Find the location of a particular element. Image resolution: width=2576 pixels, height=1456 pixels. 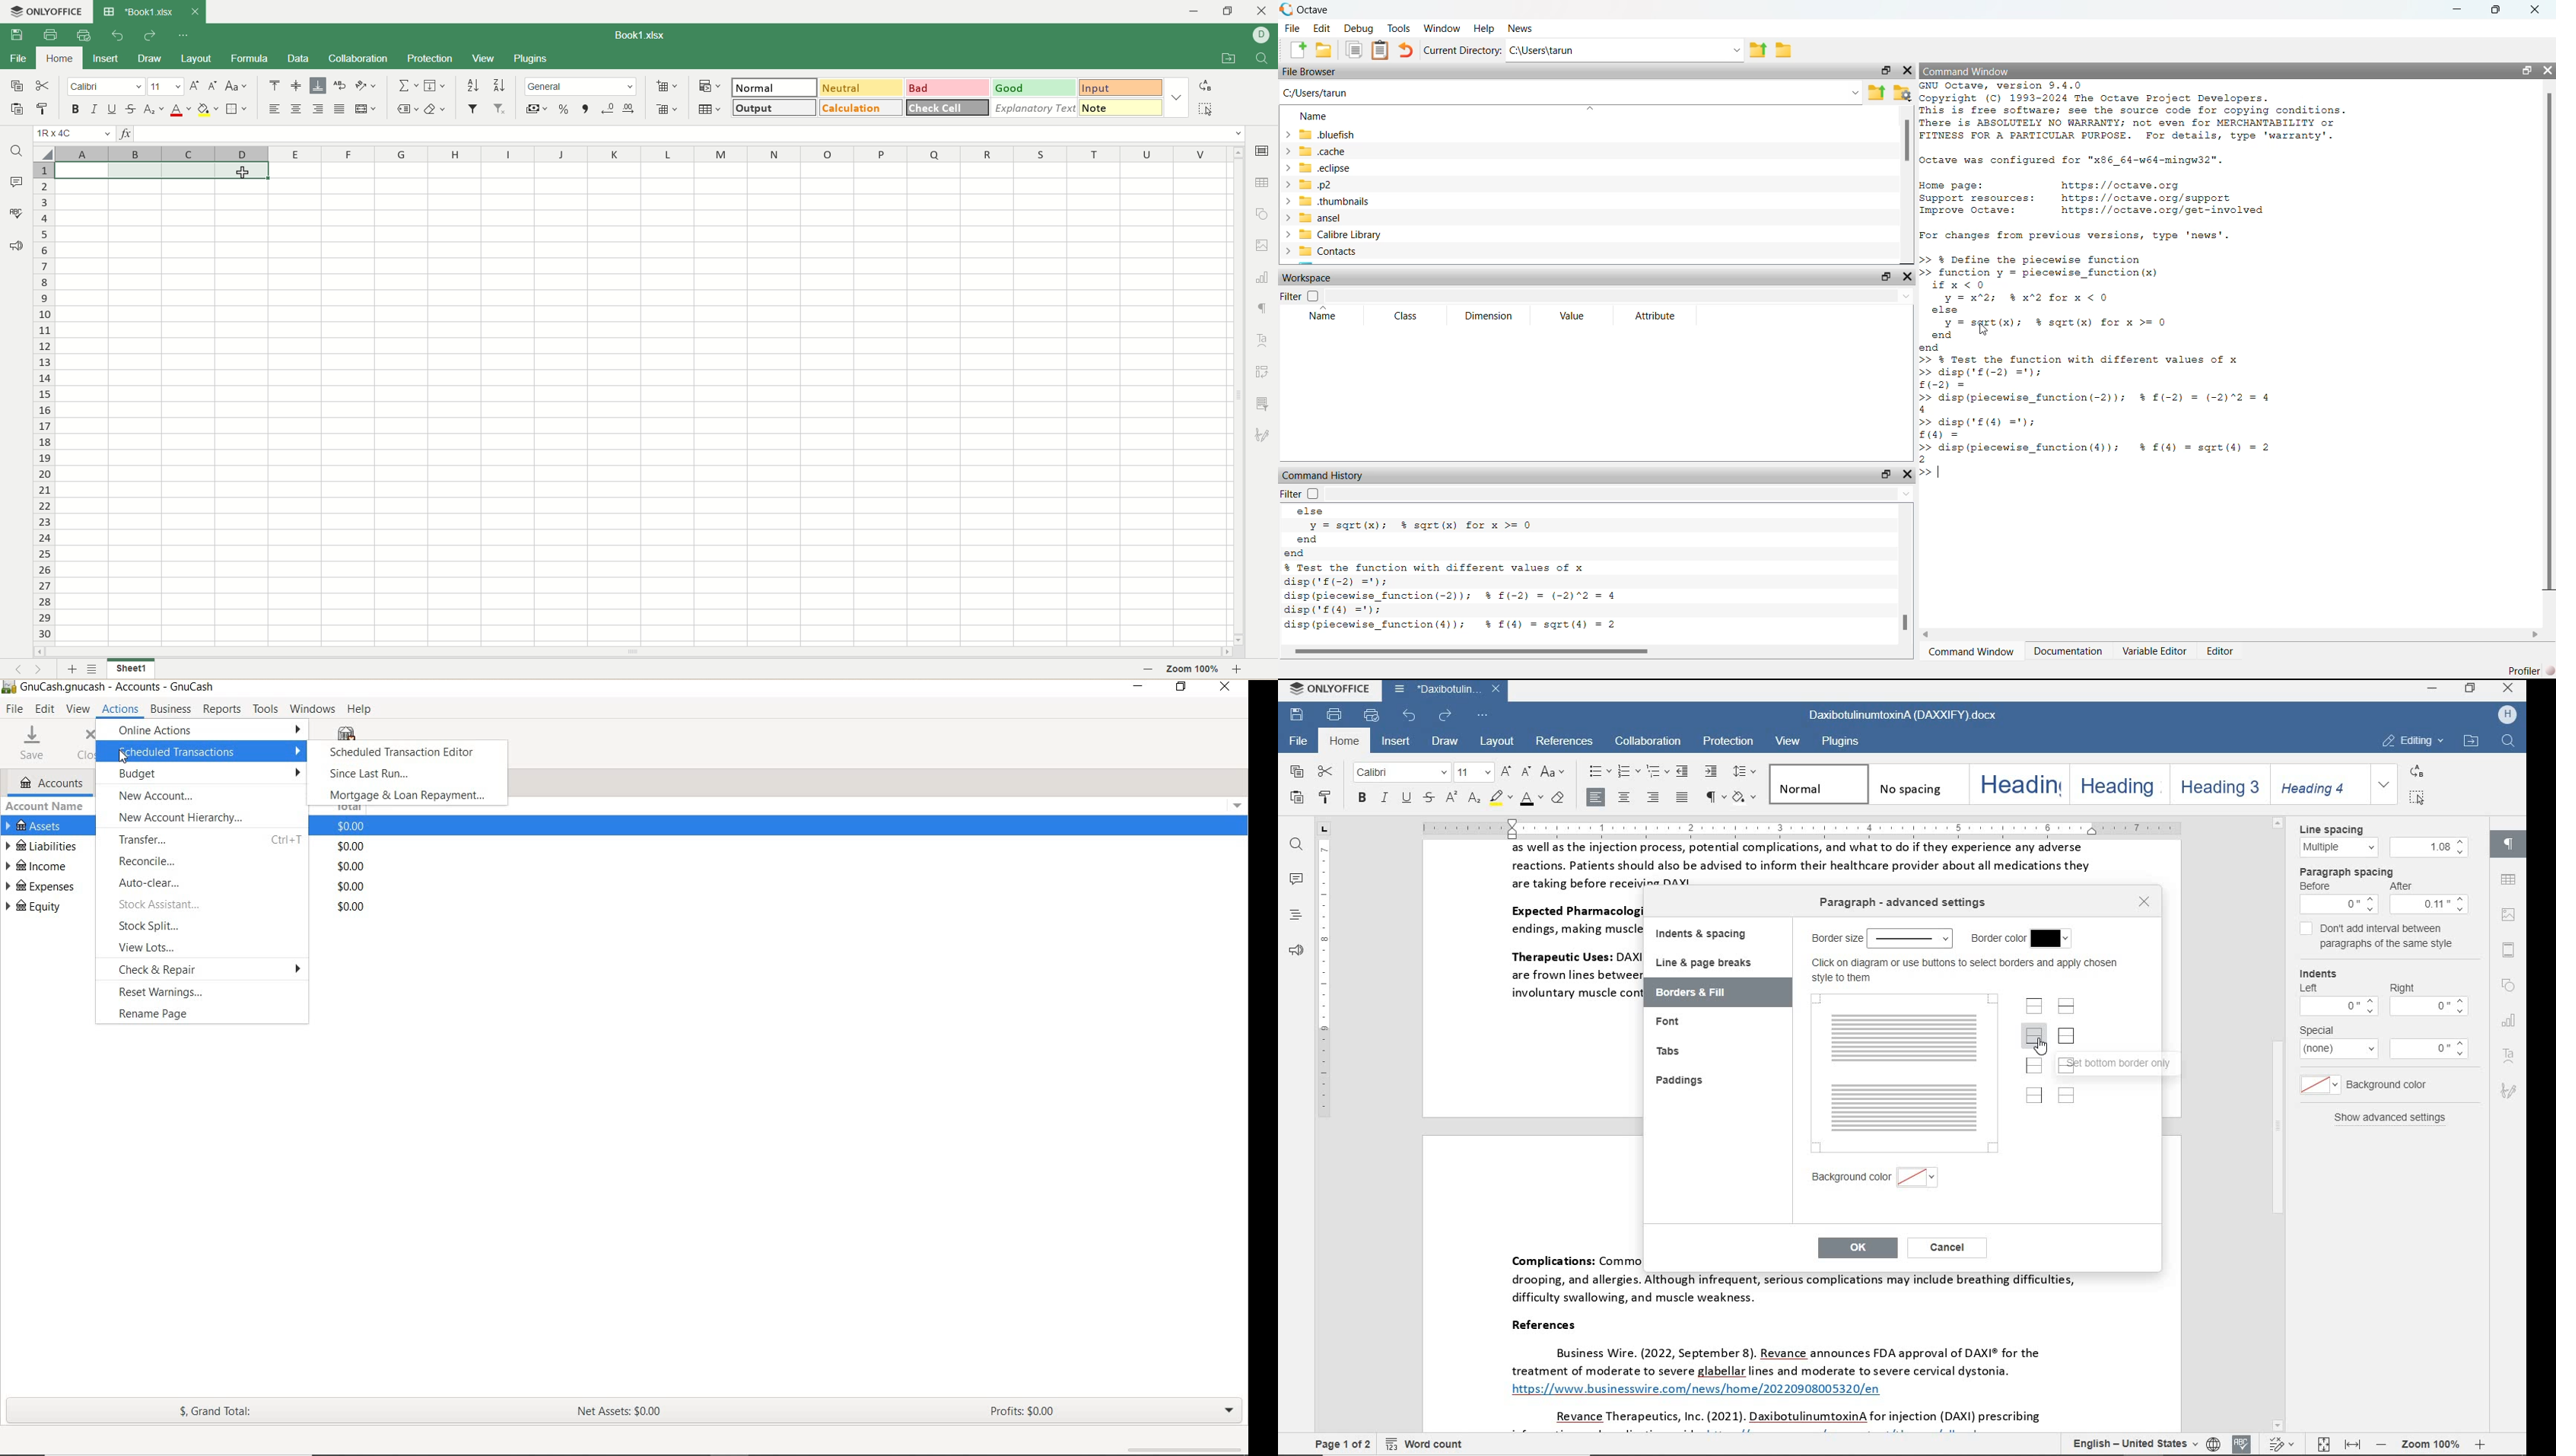

justified is located at coordinates (1683, 798).